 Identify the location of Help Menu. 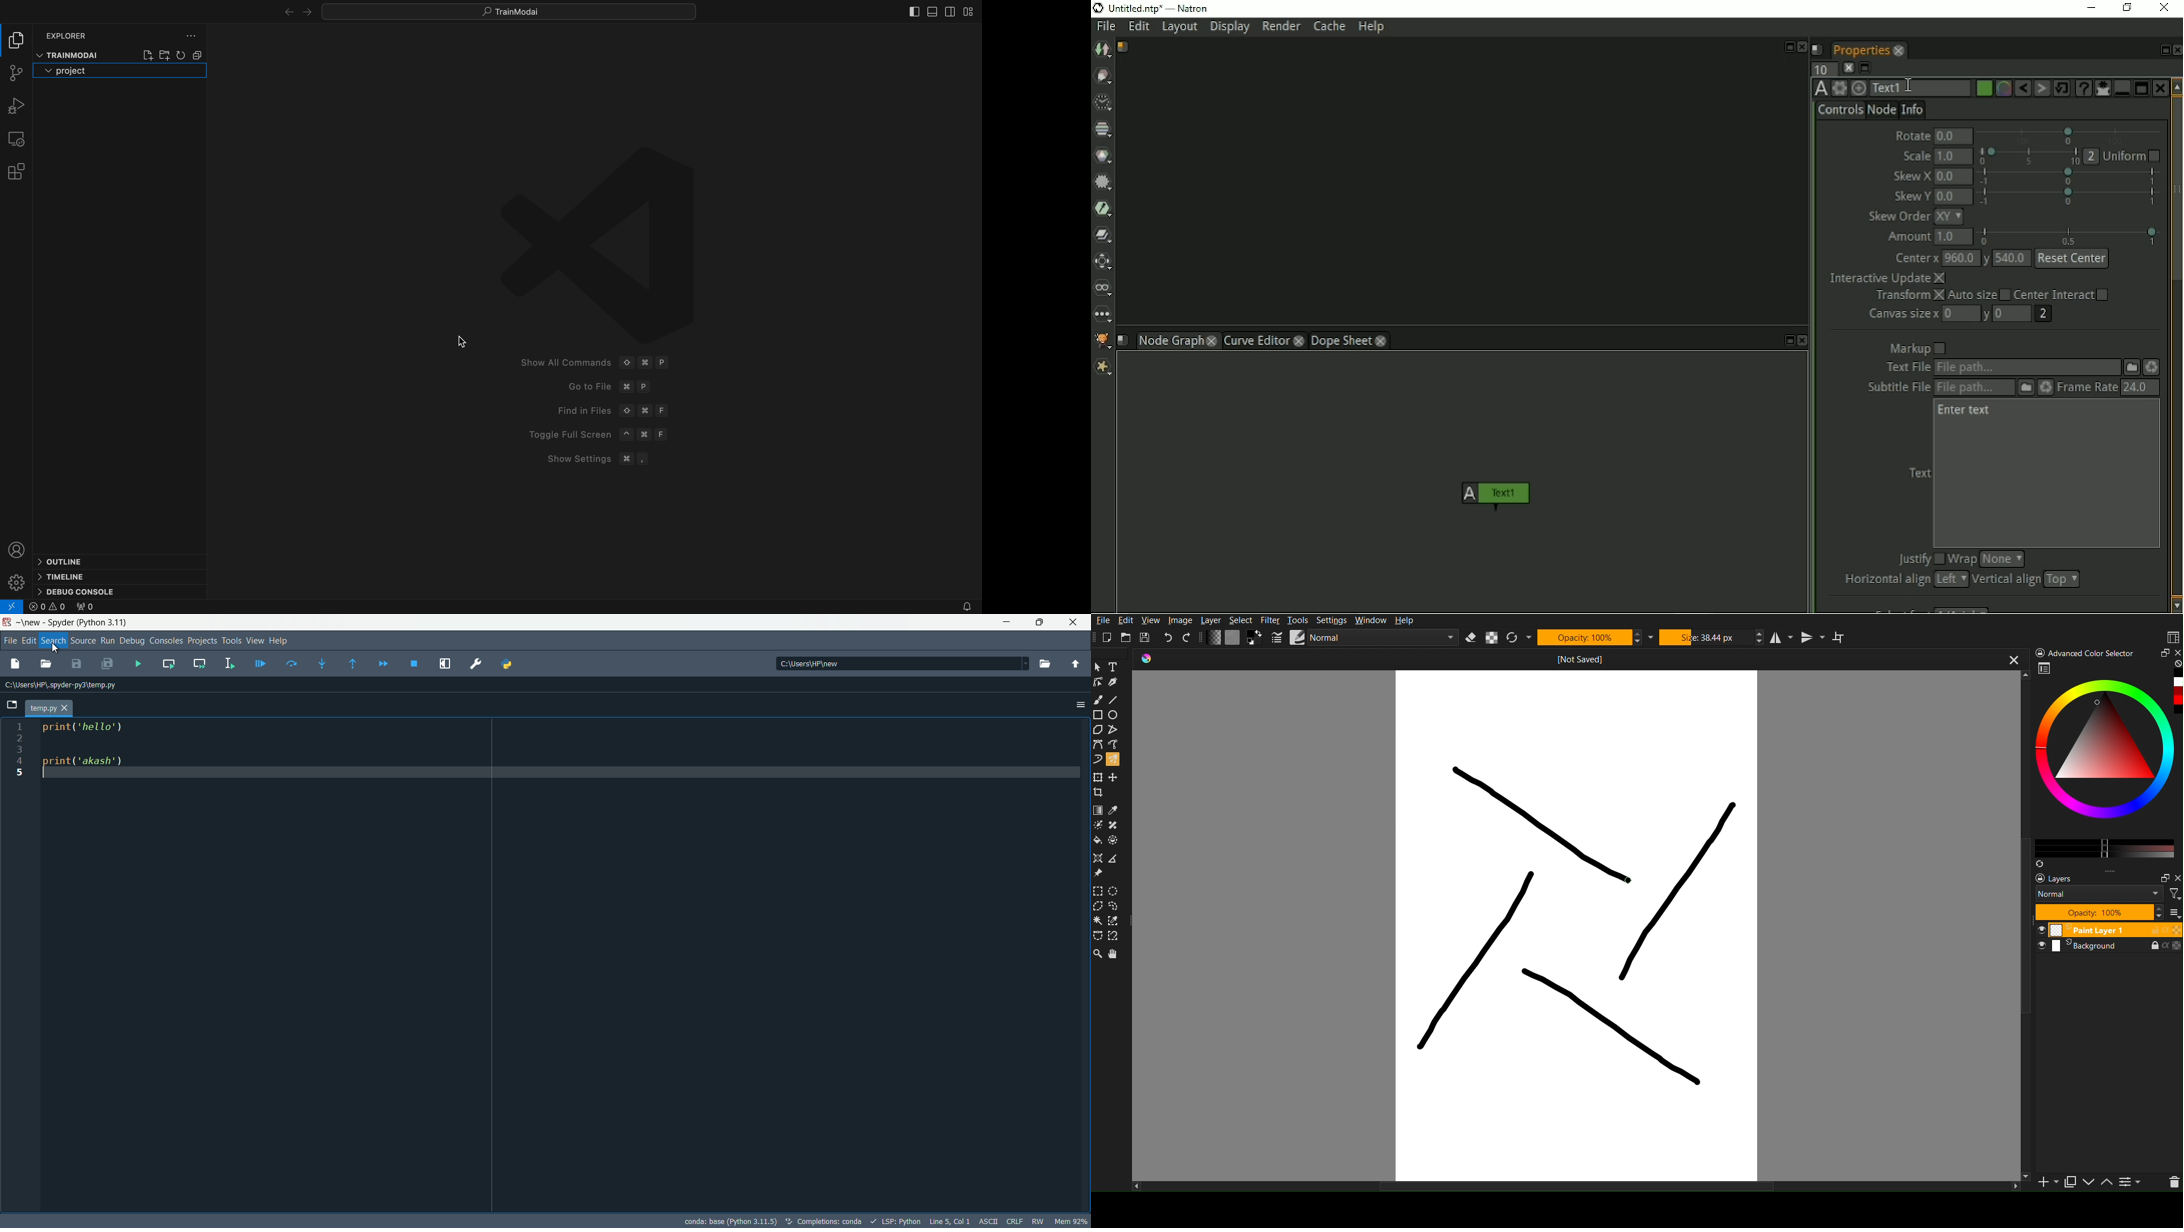
(279, 640).